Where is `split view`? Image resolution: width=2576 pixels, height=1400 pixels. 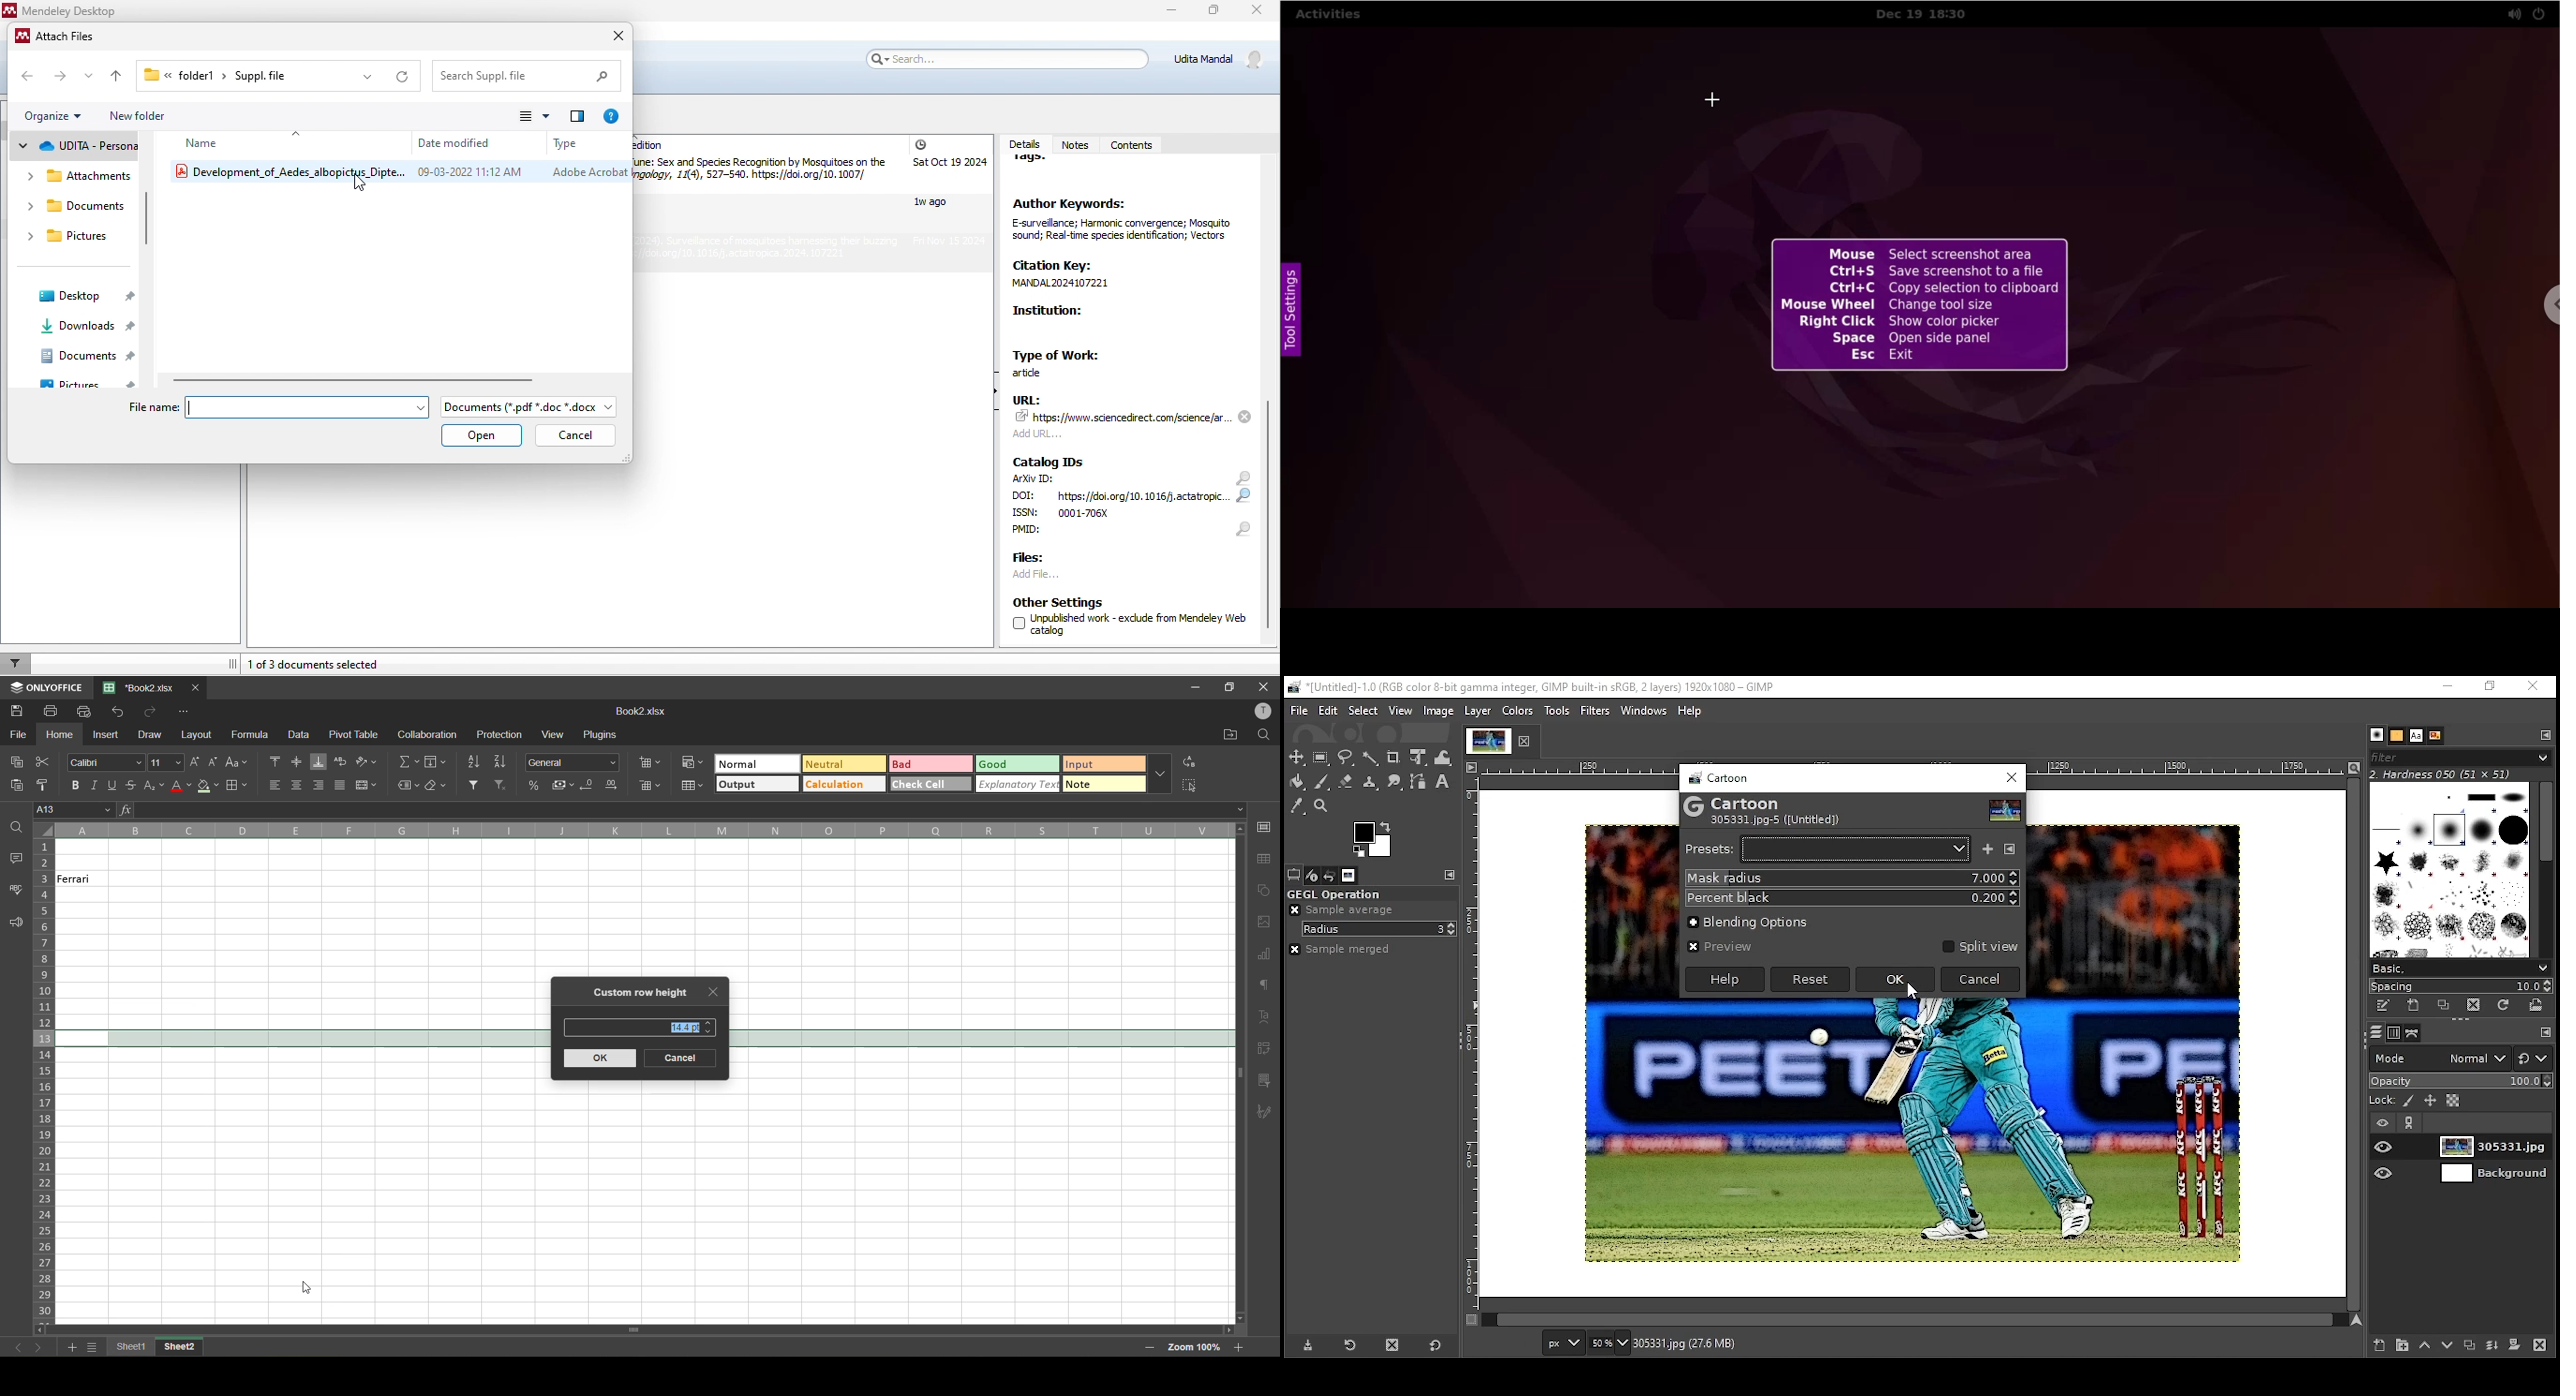 split view is located at coordinates (1980, 947).